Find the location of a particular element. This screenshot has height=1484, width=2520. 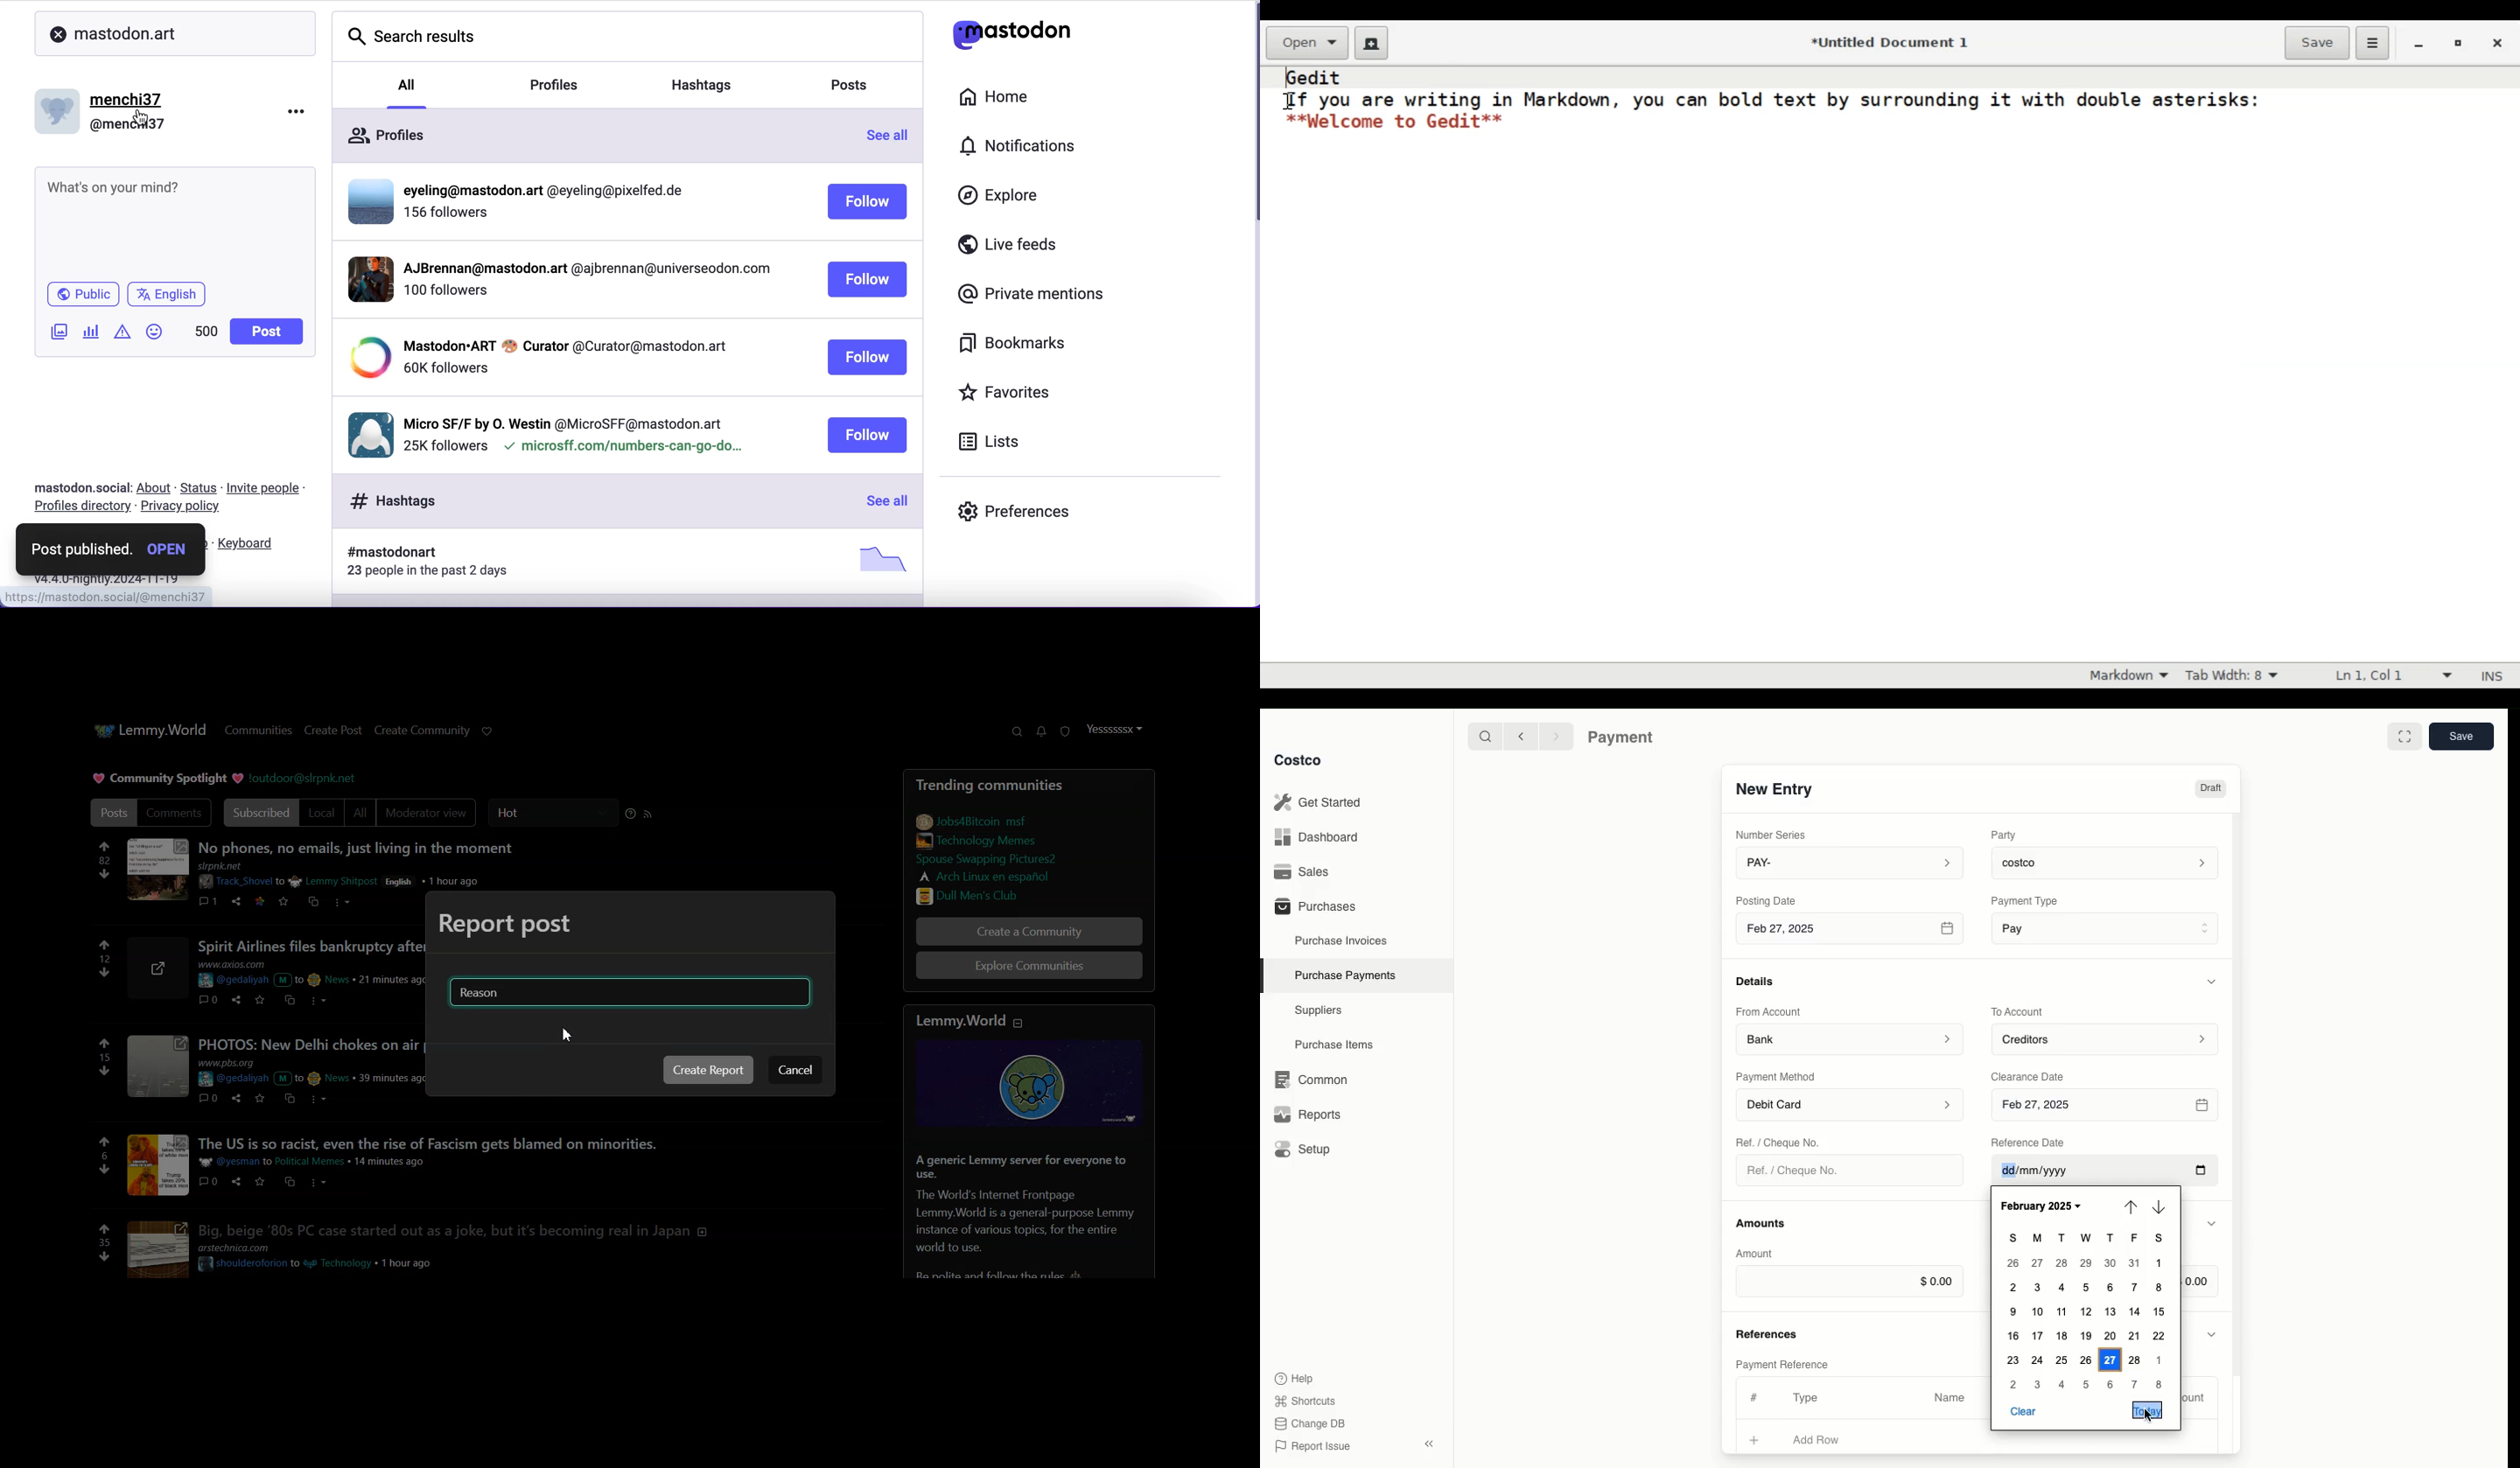

about is located at coordinates (156, 489).